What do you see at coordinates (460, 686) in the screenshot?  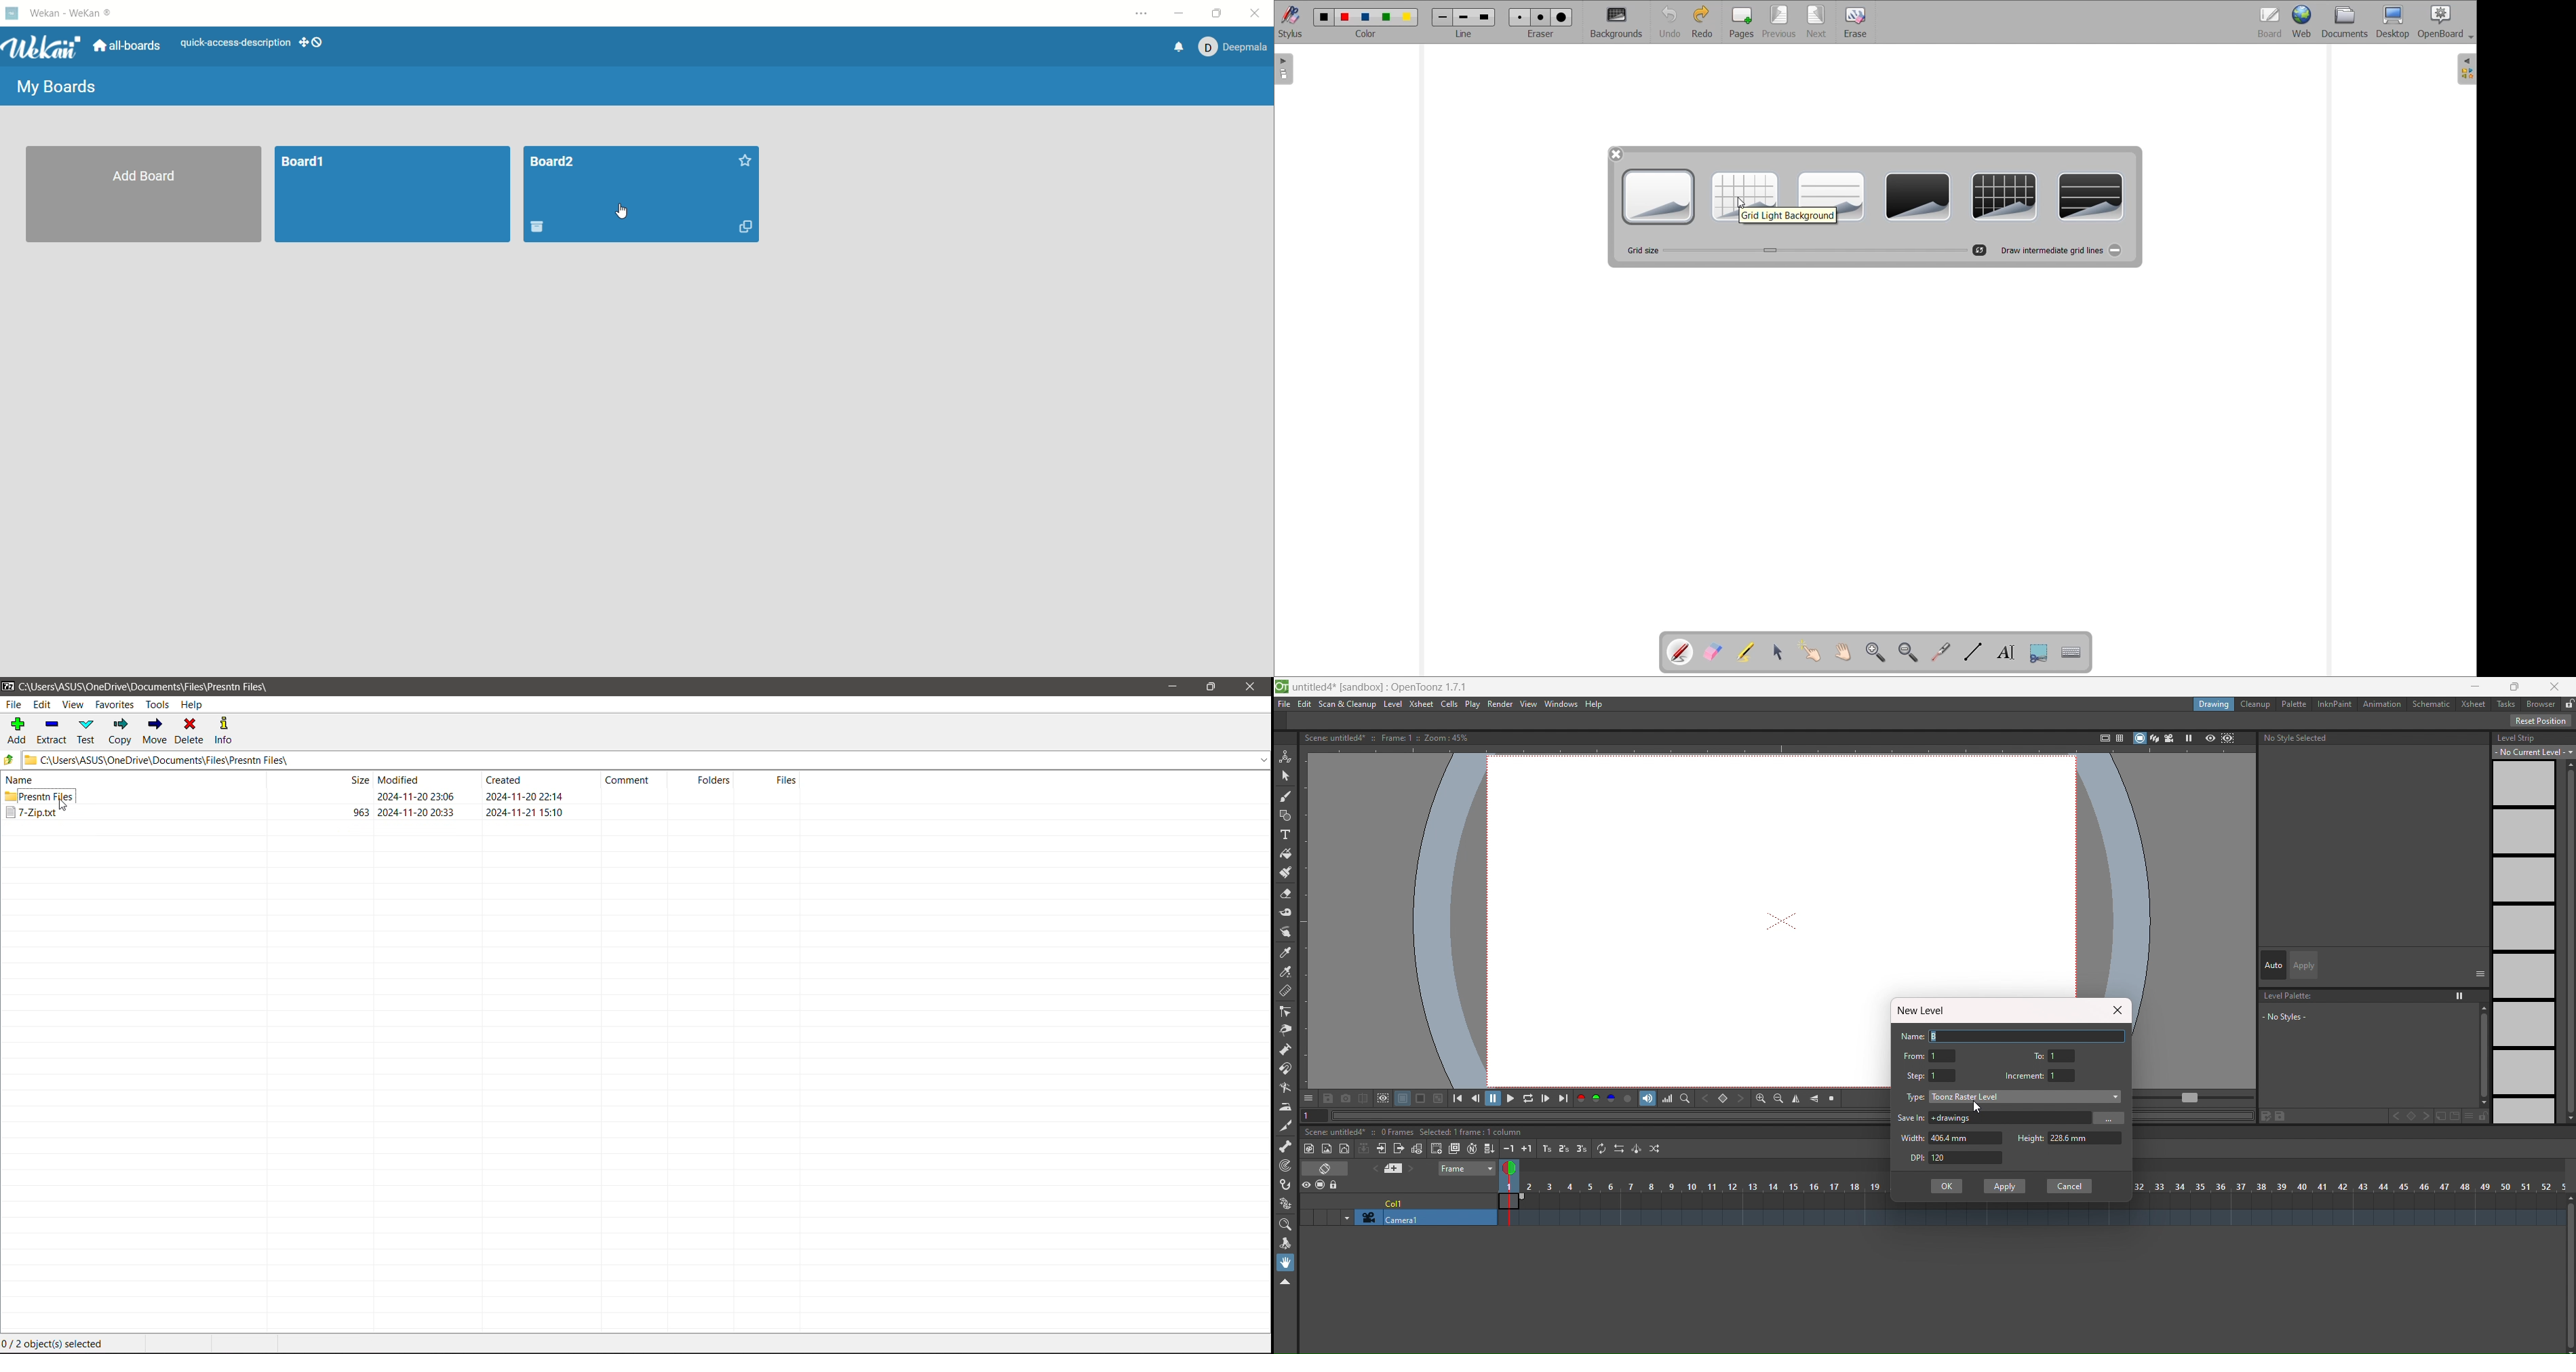 I see `Title Bar color changed on Click` at bounding box center [460, 686].